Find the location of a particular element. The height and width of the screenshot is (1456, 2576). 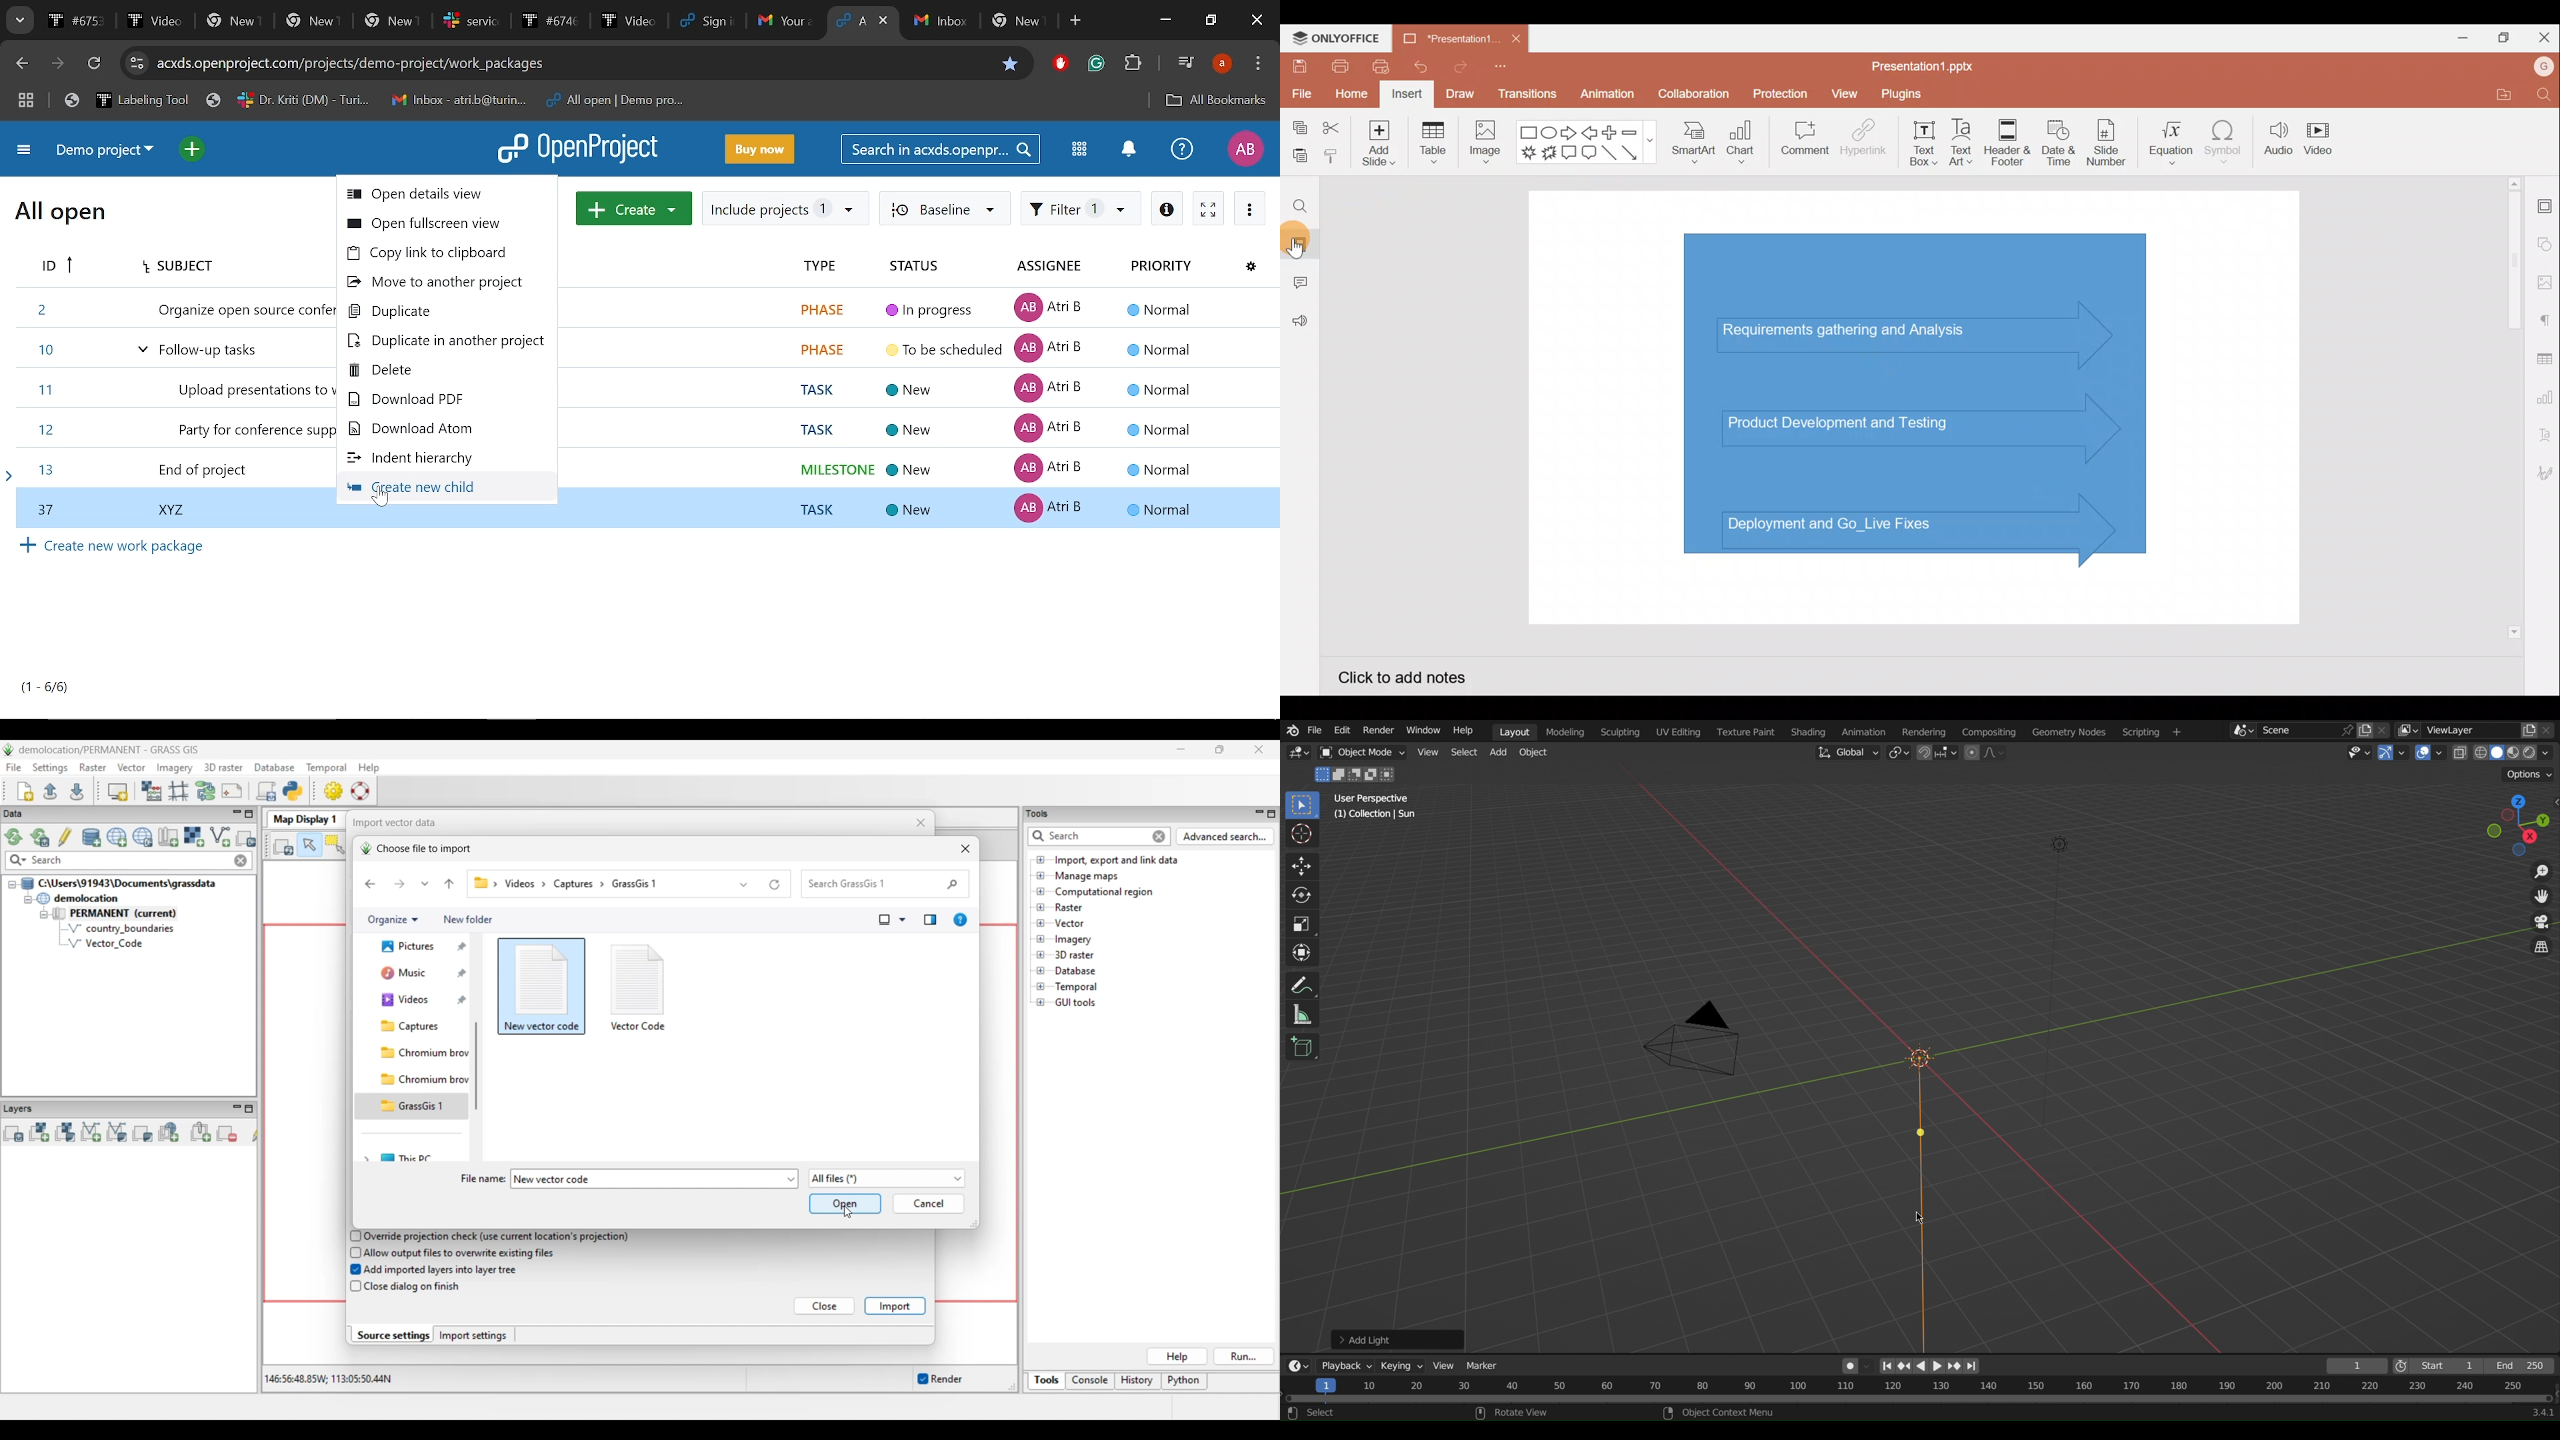

Rendering is located at coordinates (1923, 730).